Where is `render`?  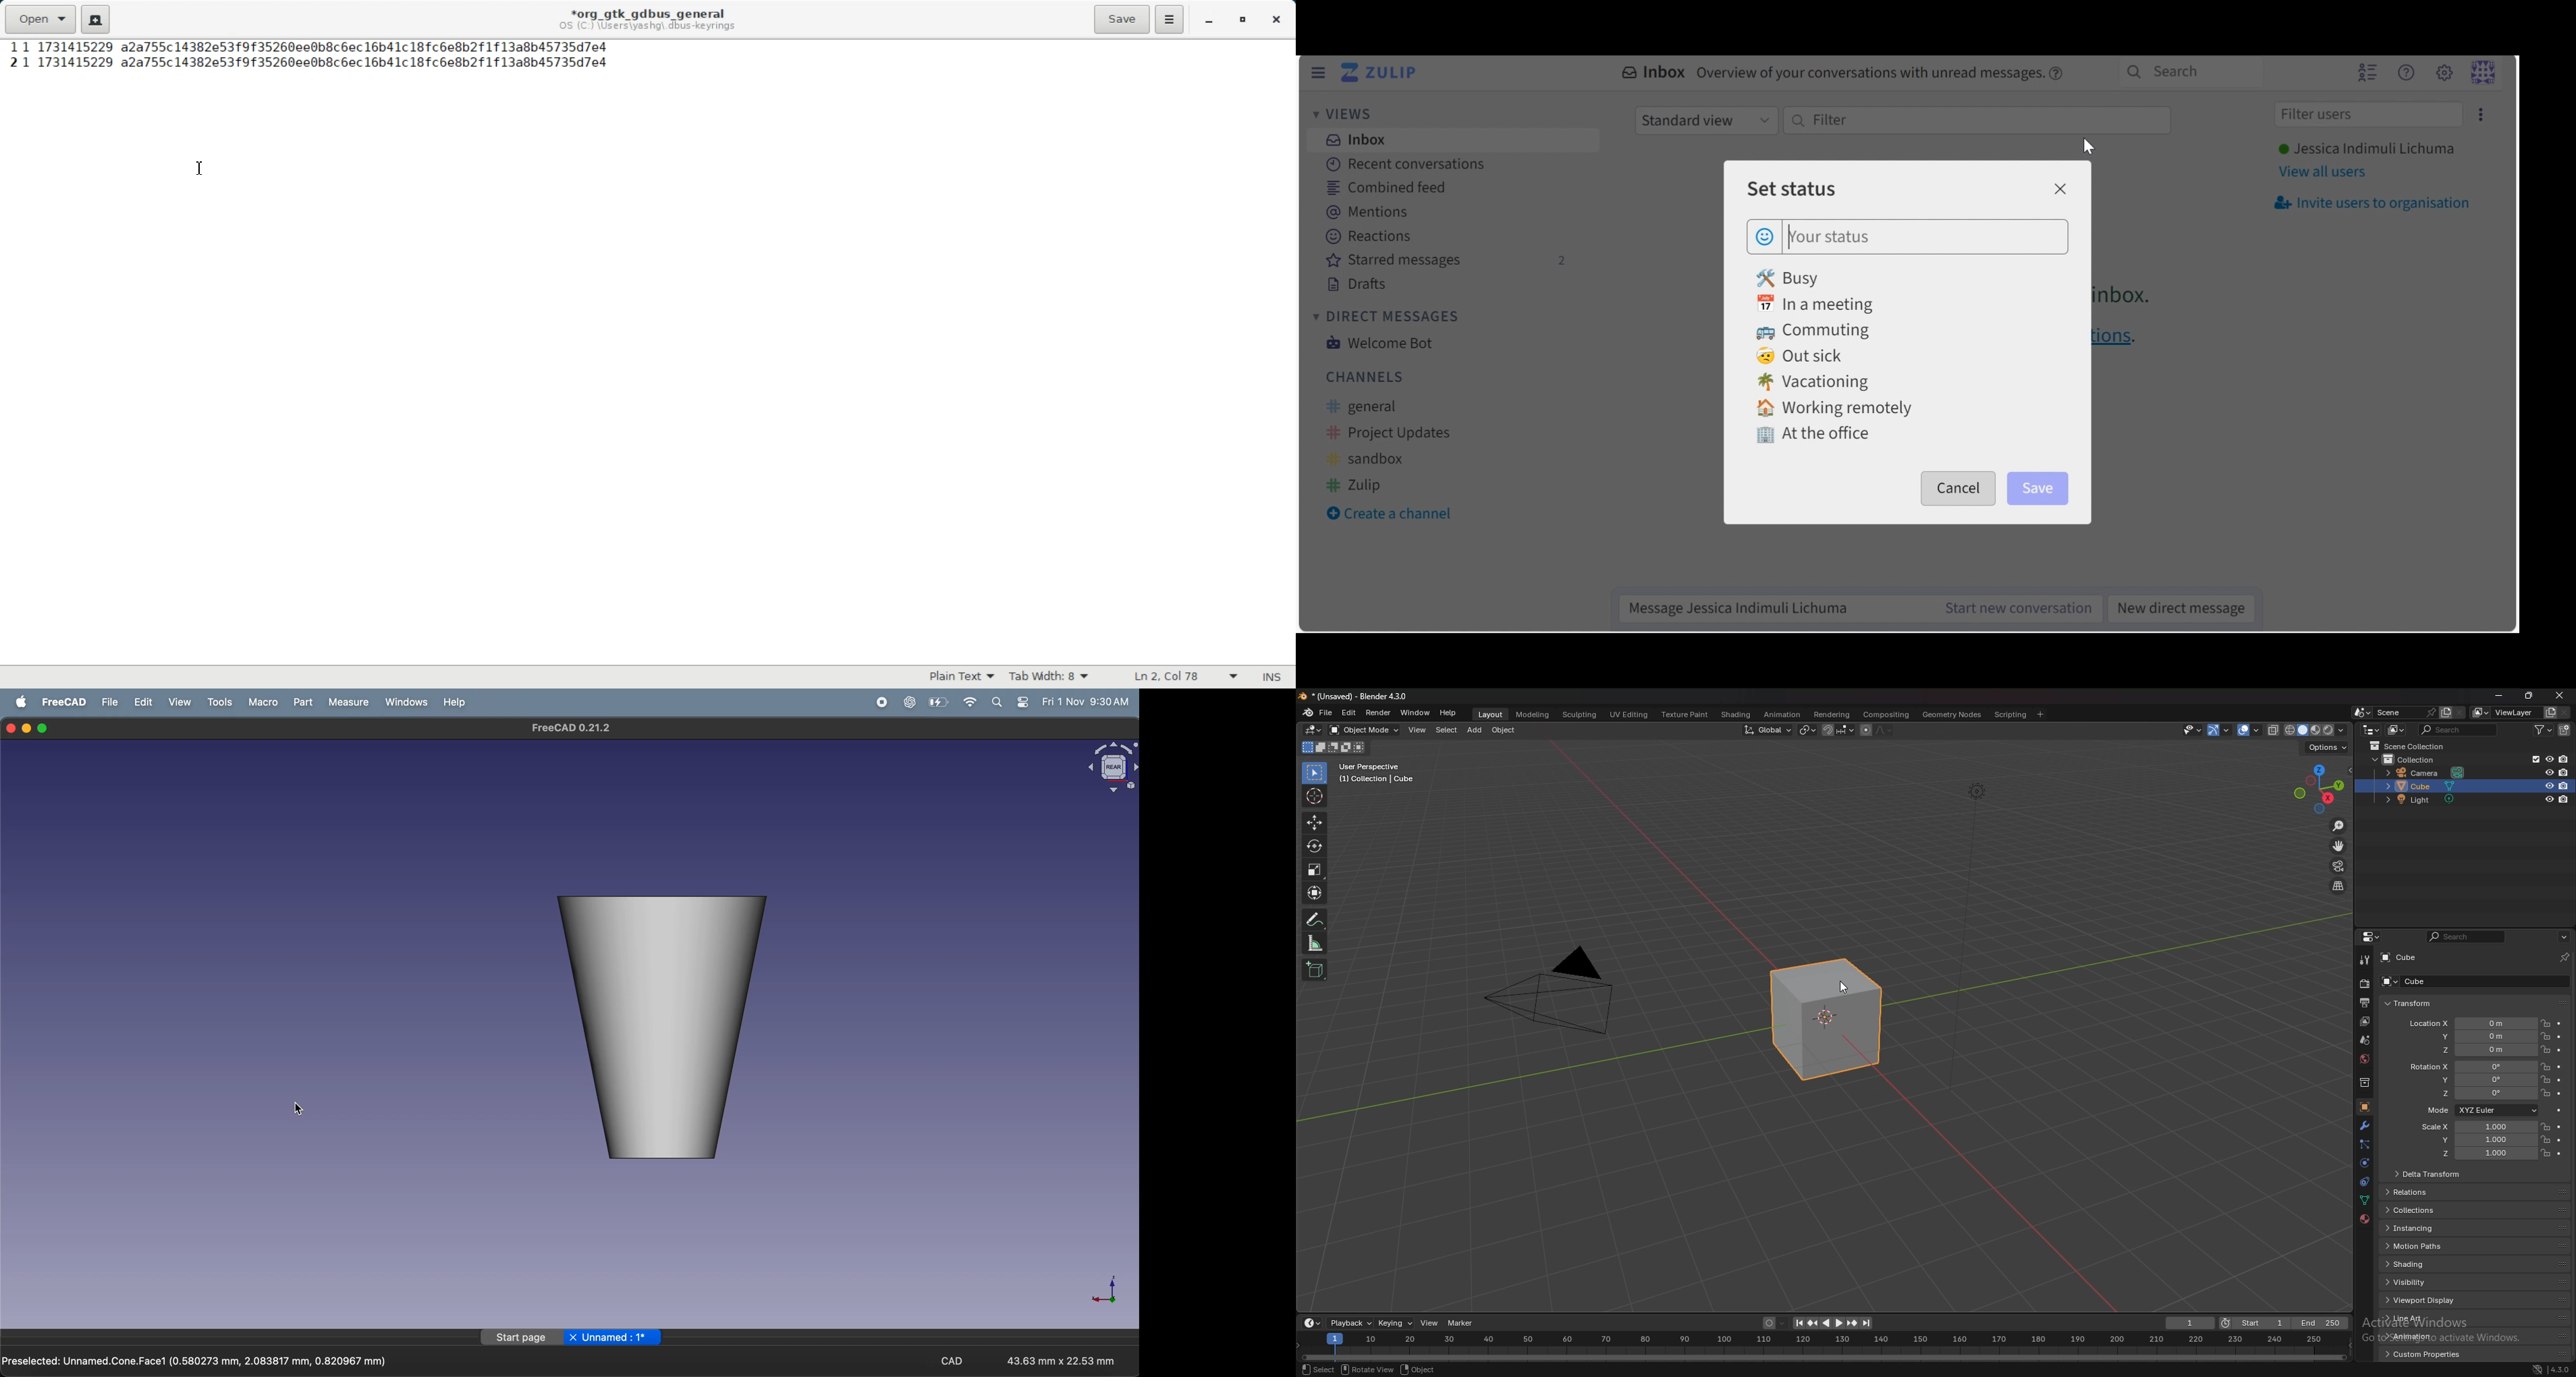
render is located at coordinates (1379, 713).